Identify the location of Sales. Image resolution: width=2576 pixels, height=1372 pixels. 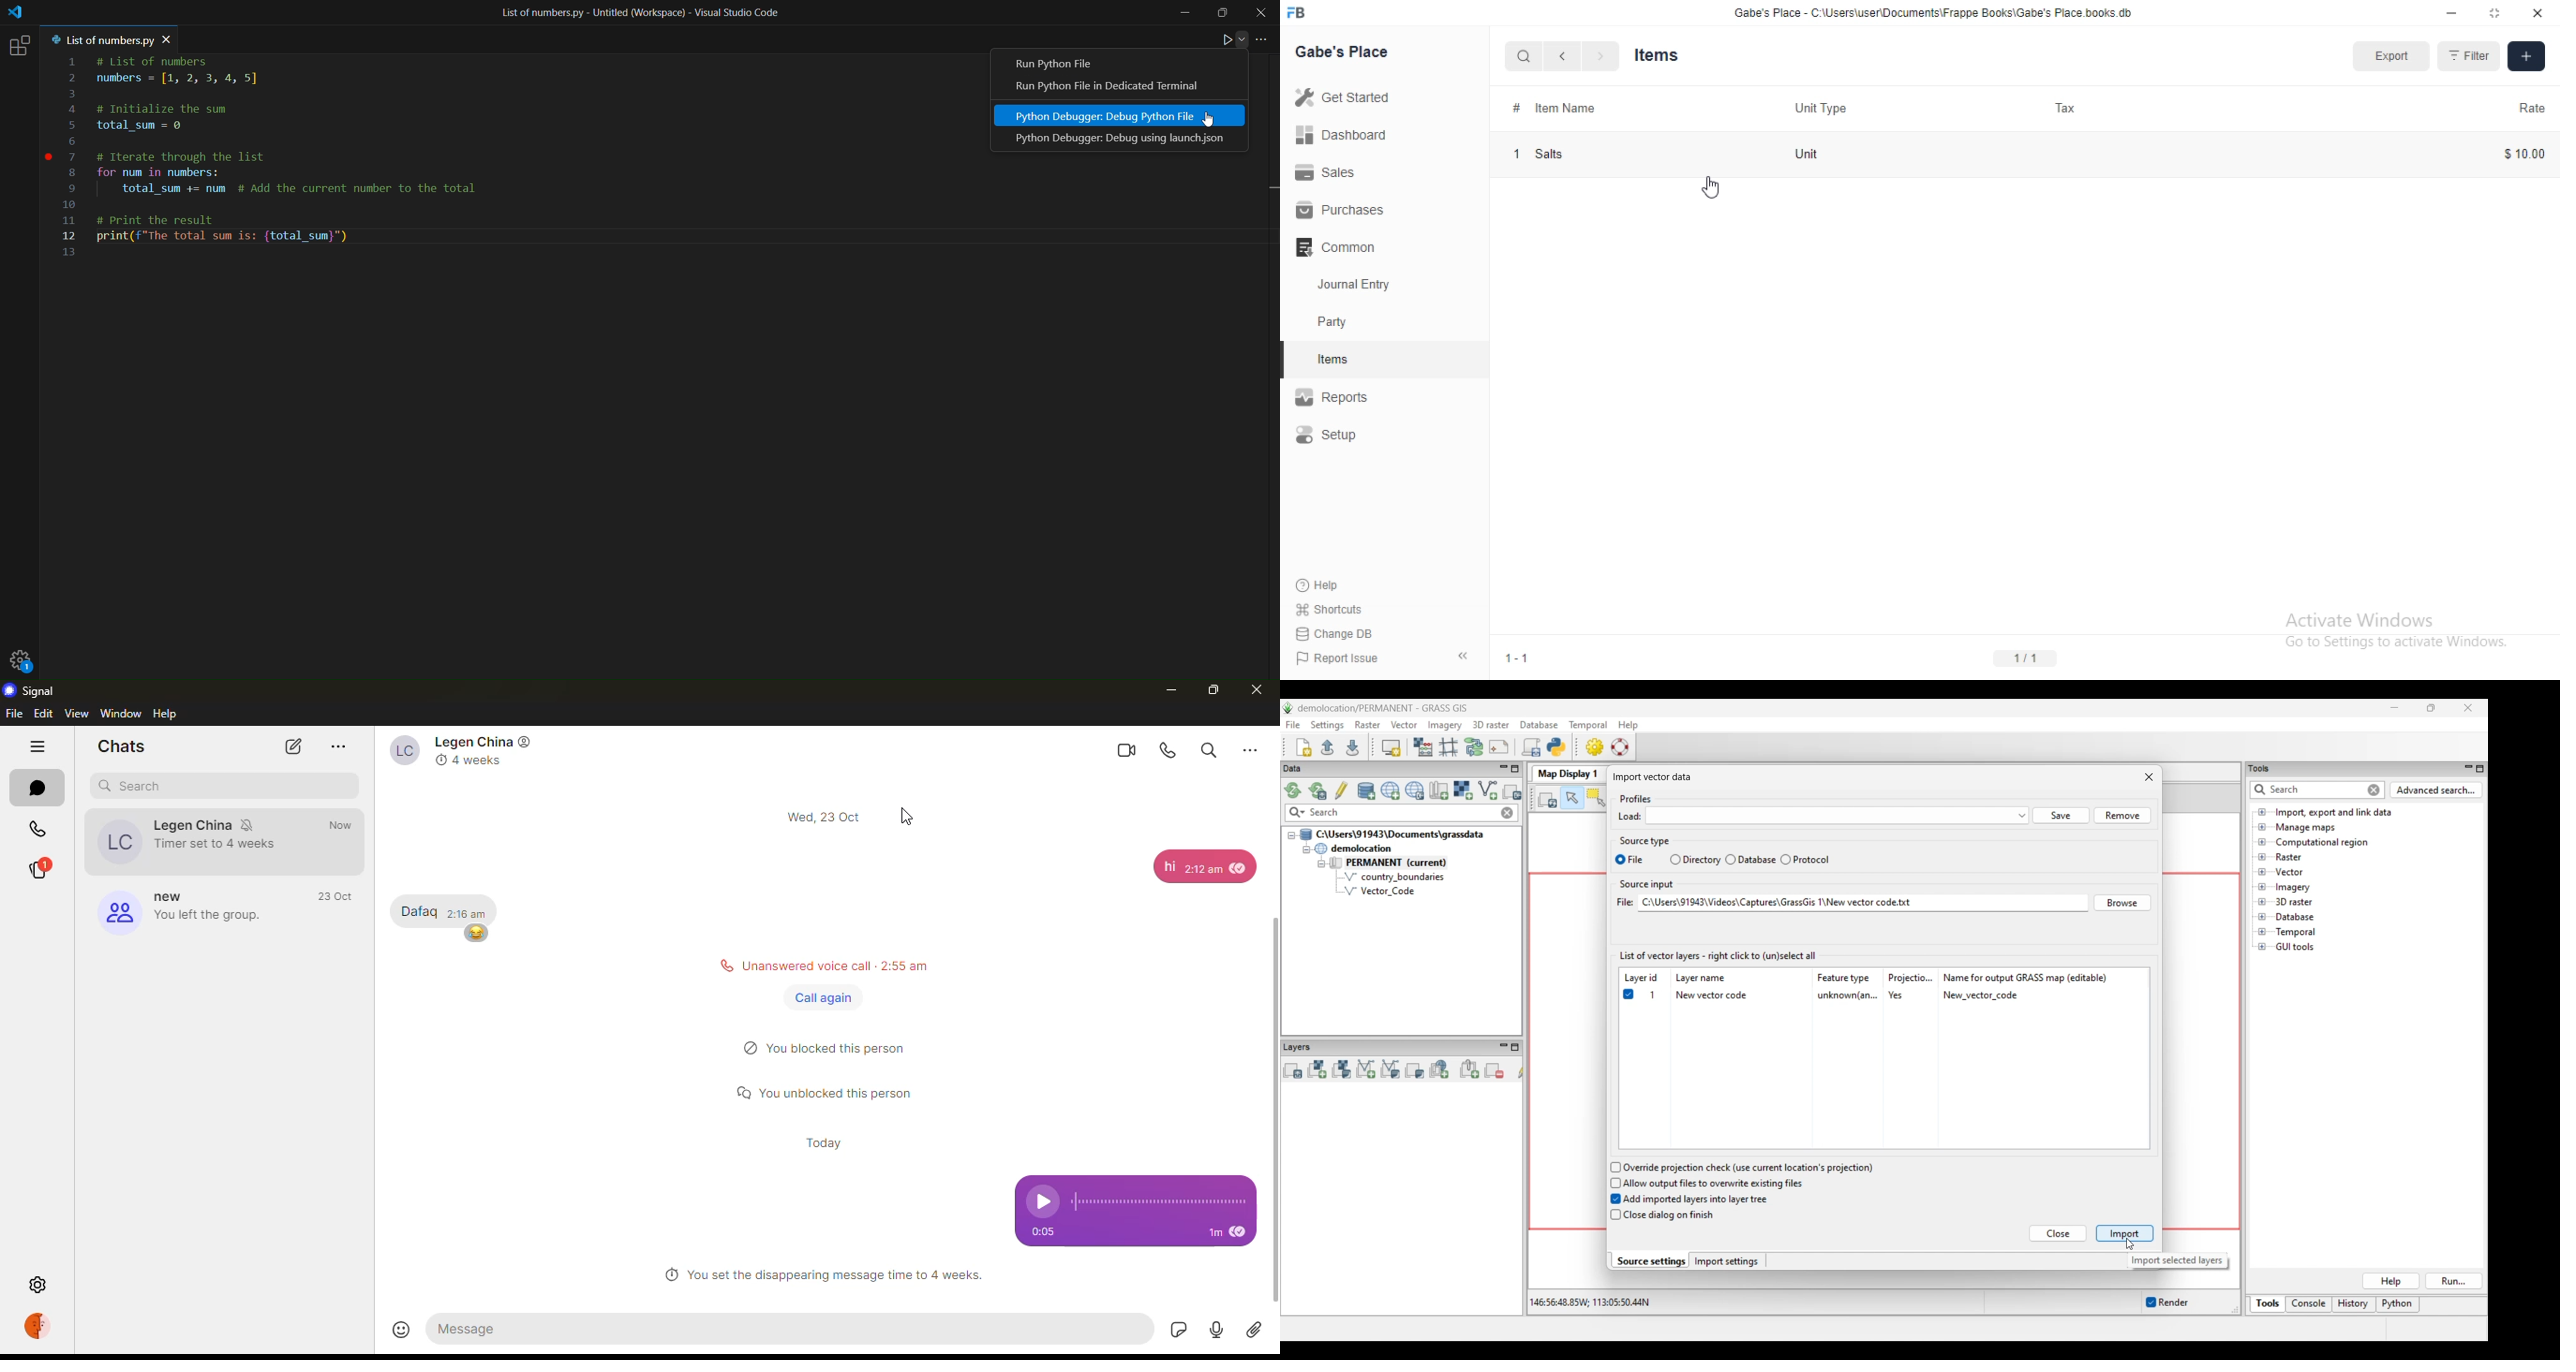
(1332, 171).